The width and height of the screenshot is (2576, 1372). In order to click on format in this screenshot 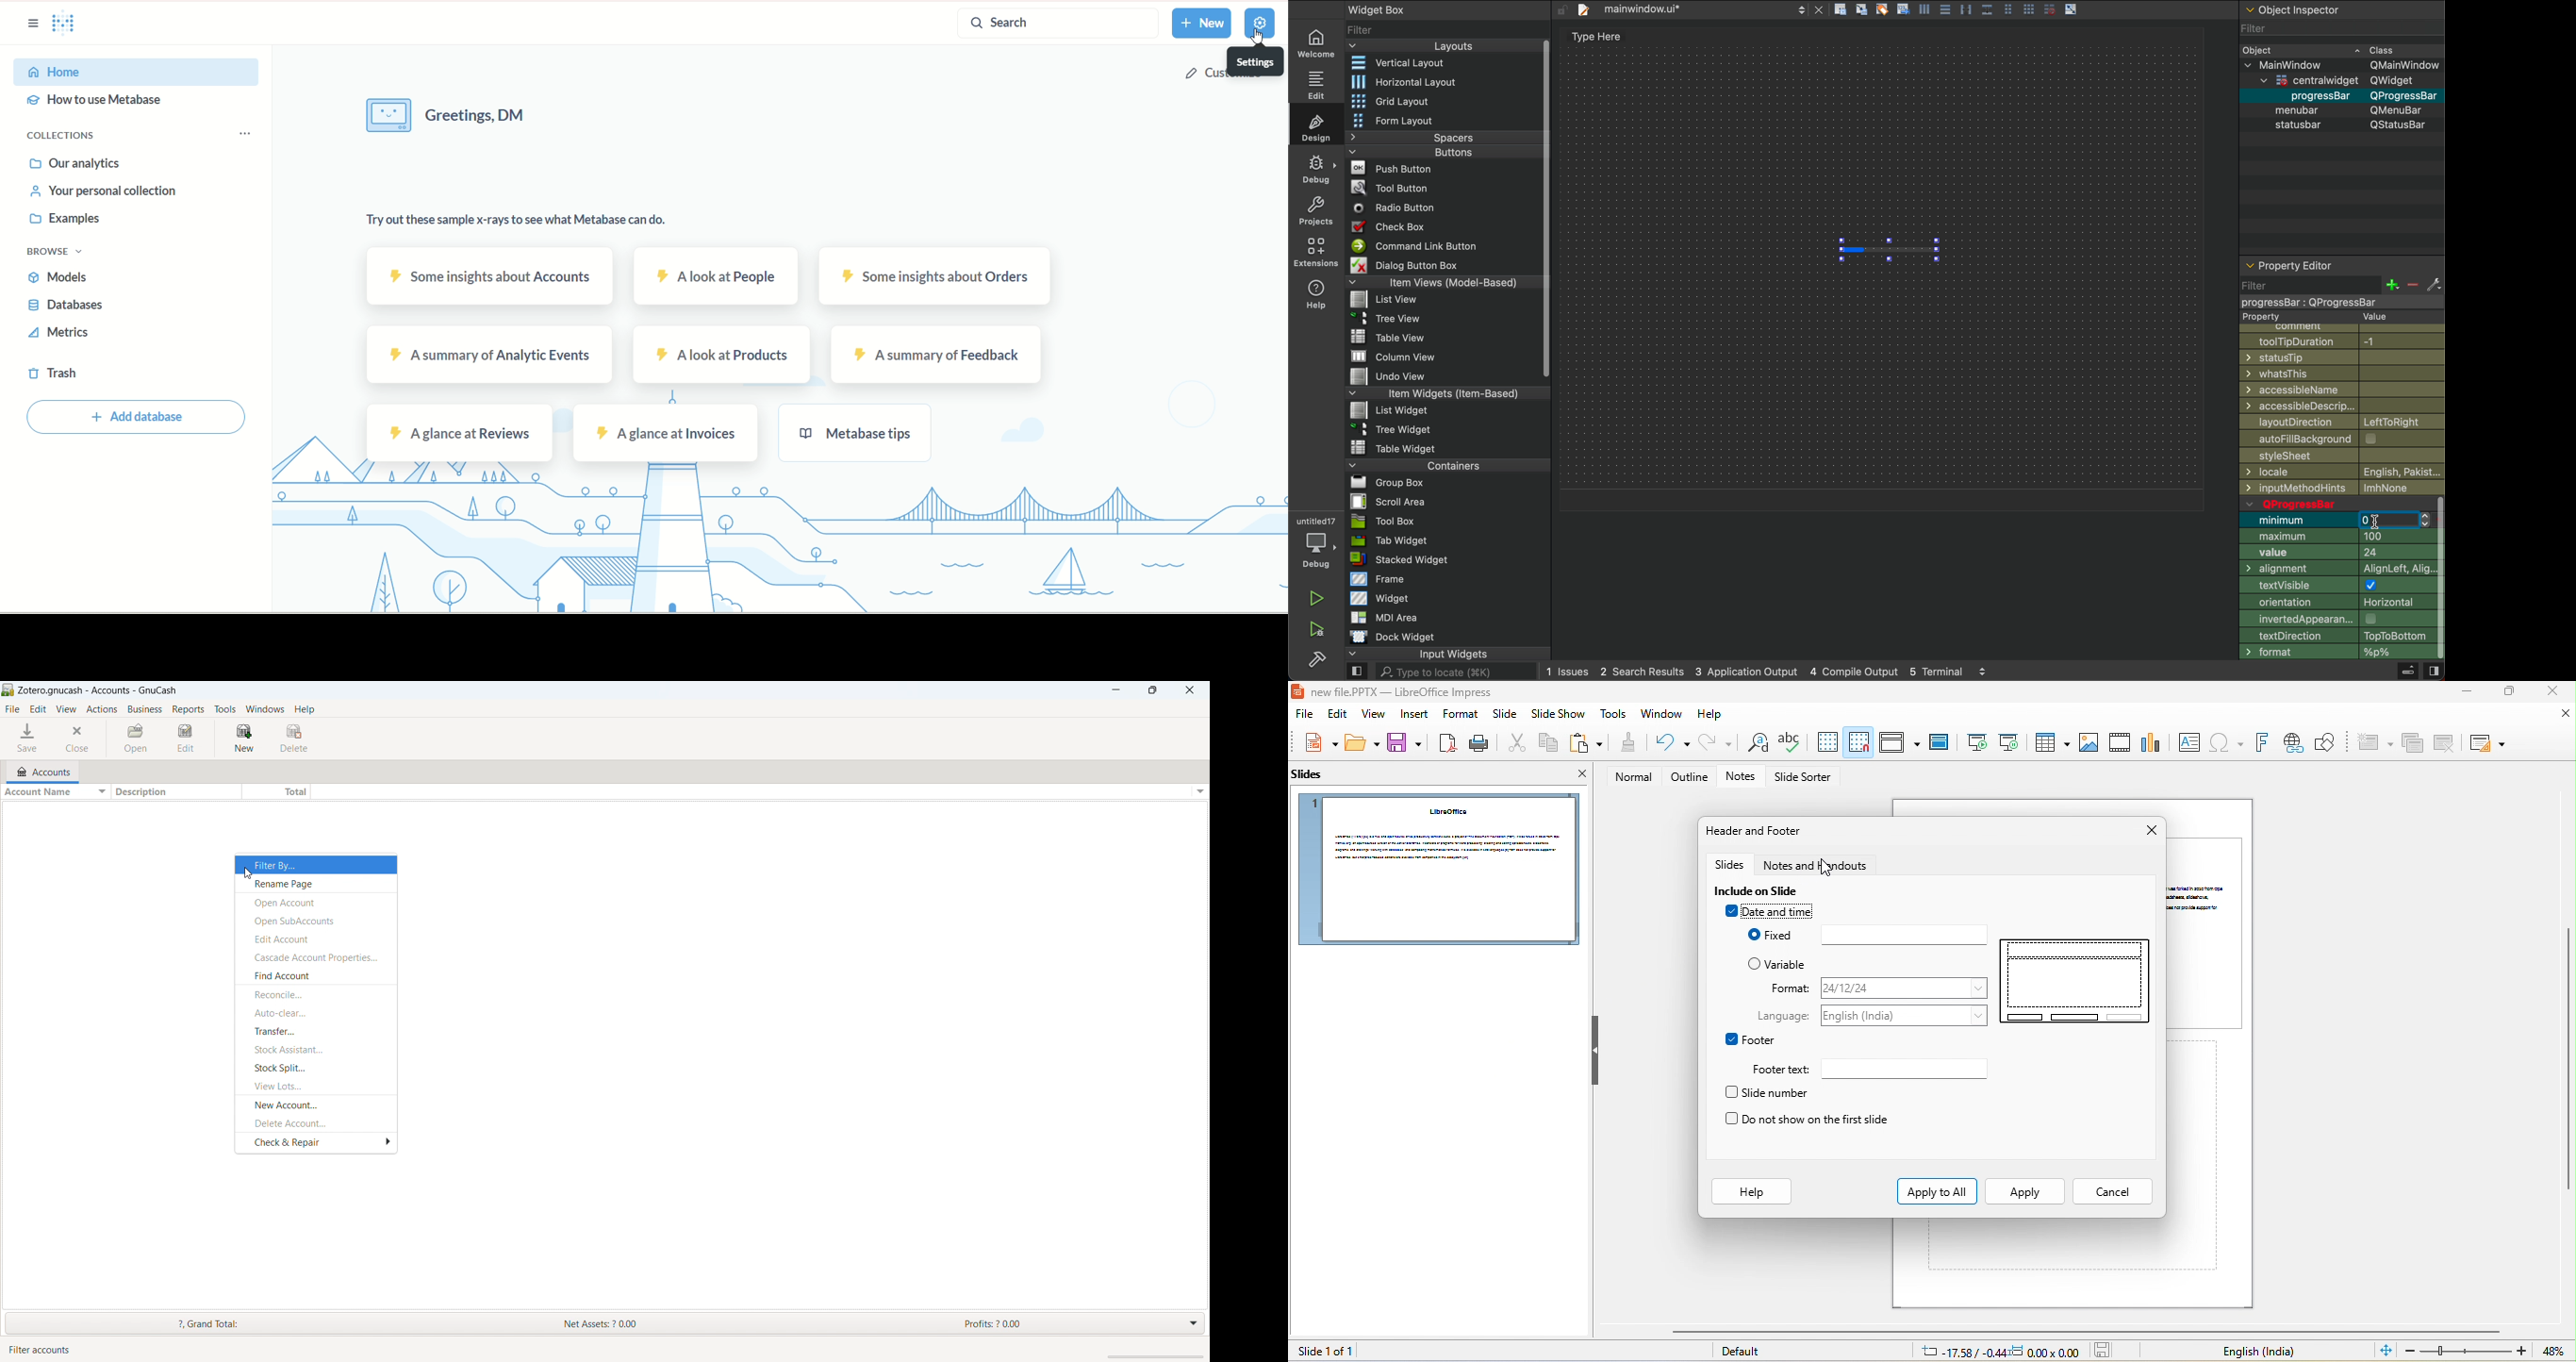, I will do `click(1787, 989)`.